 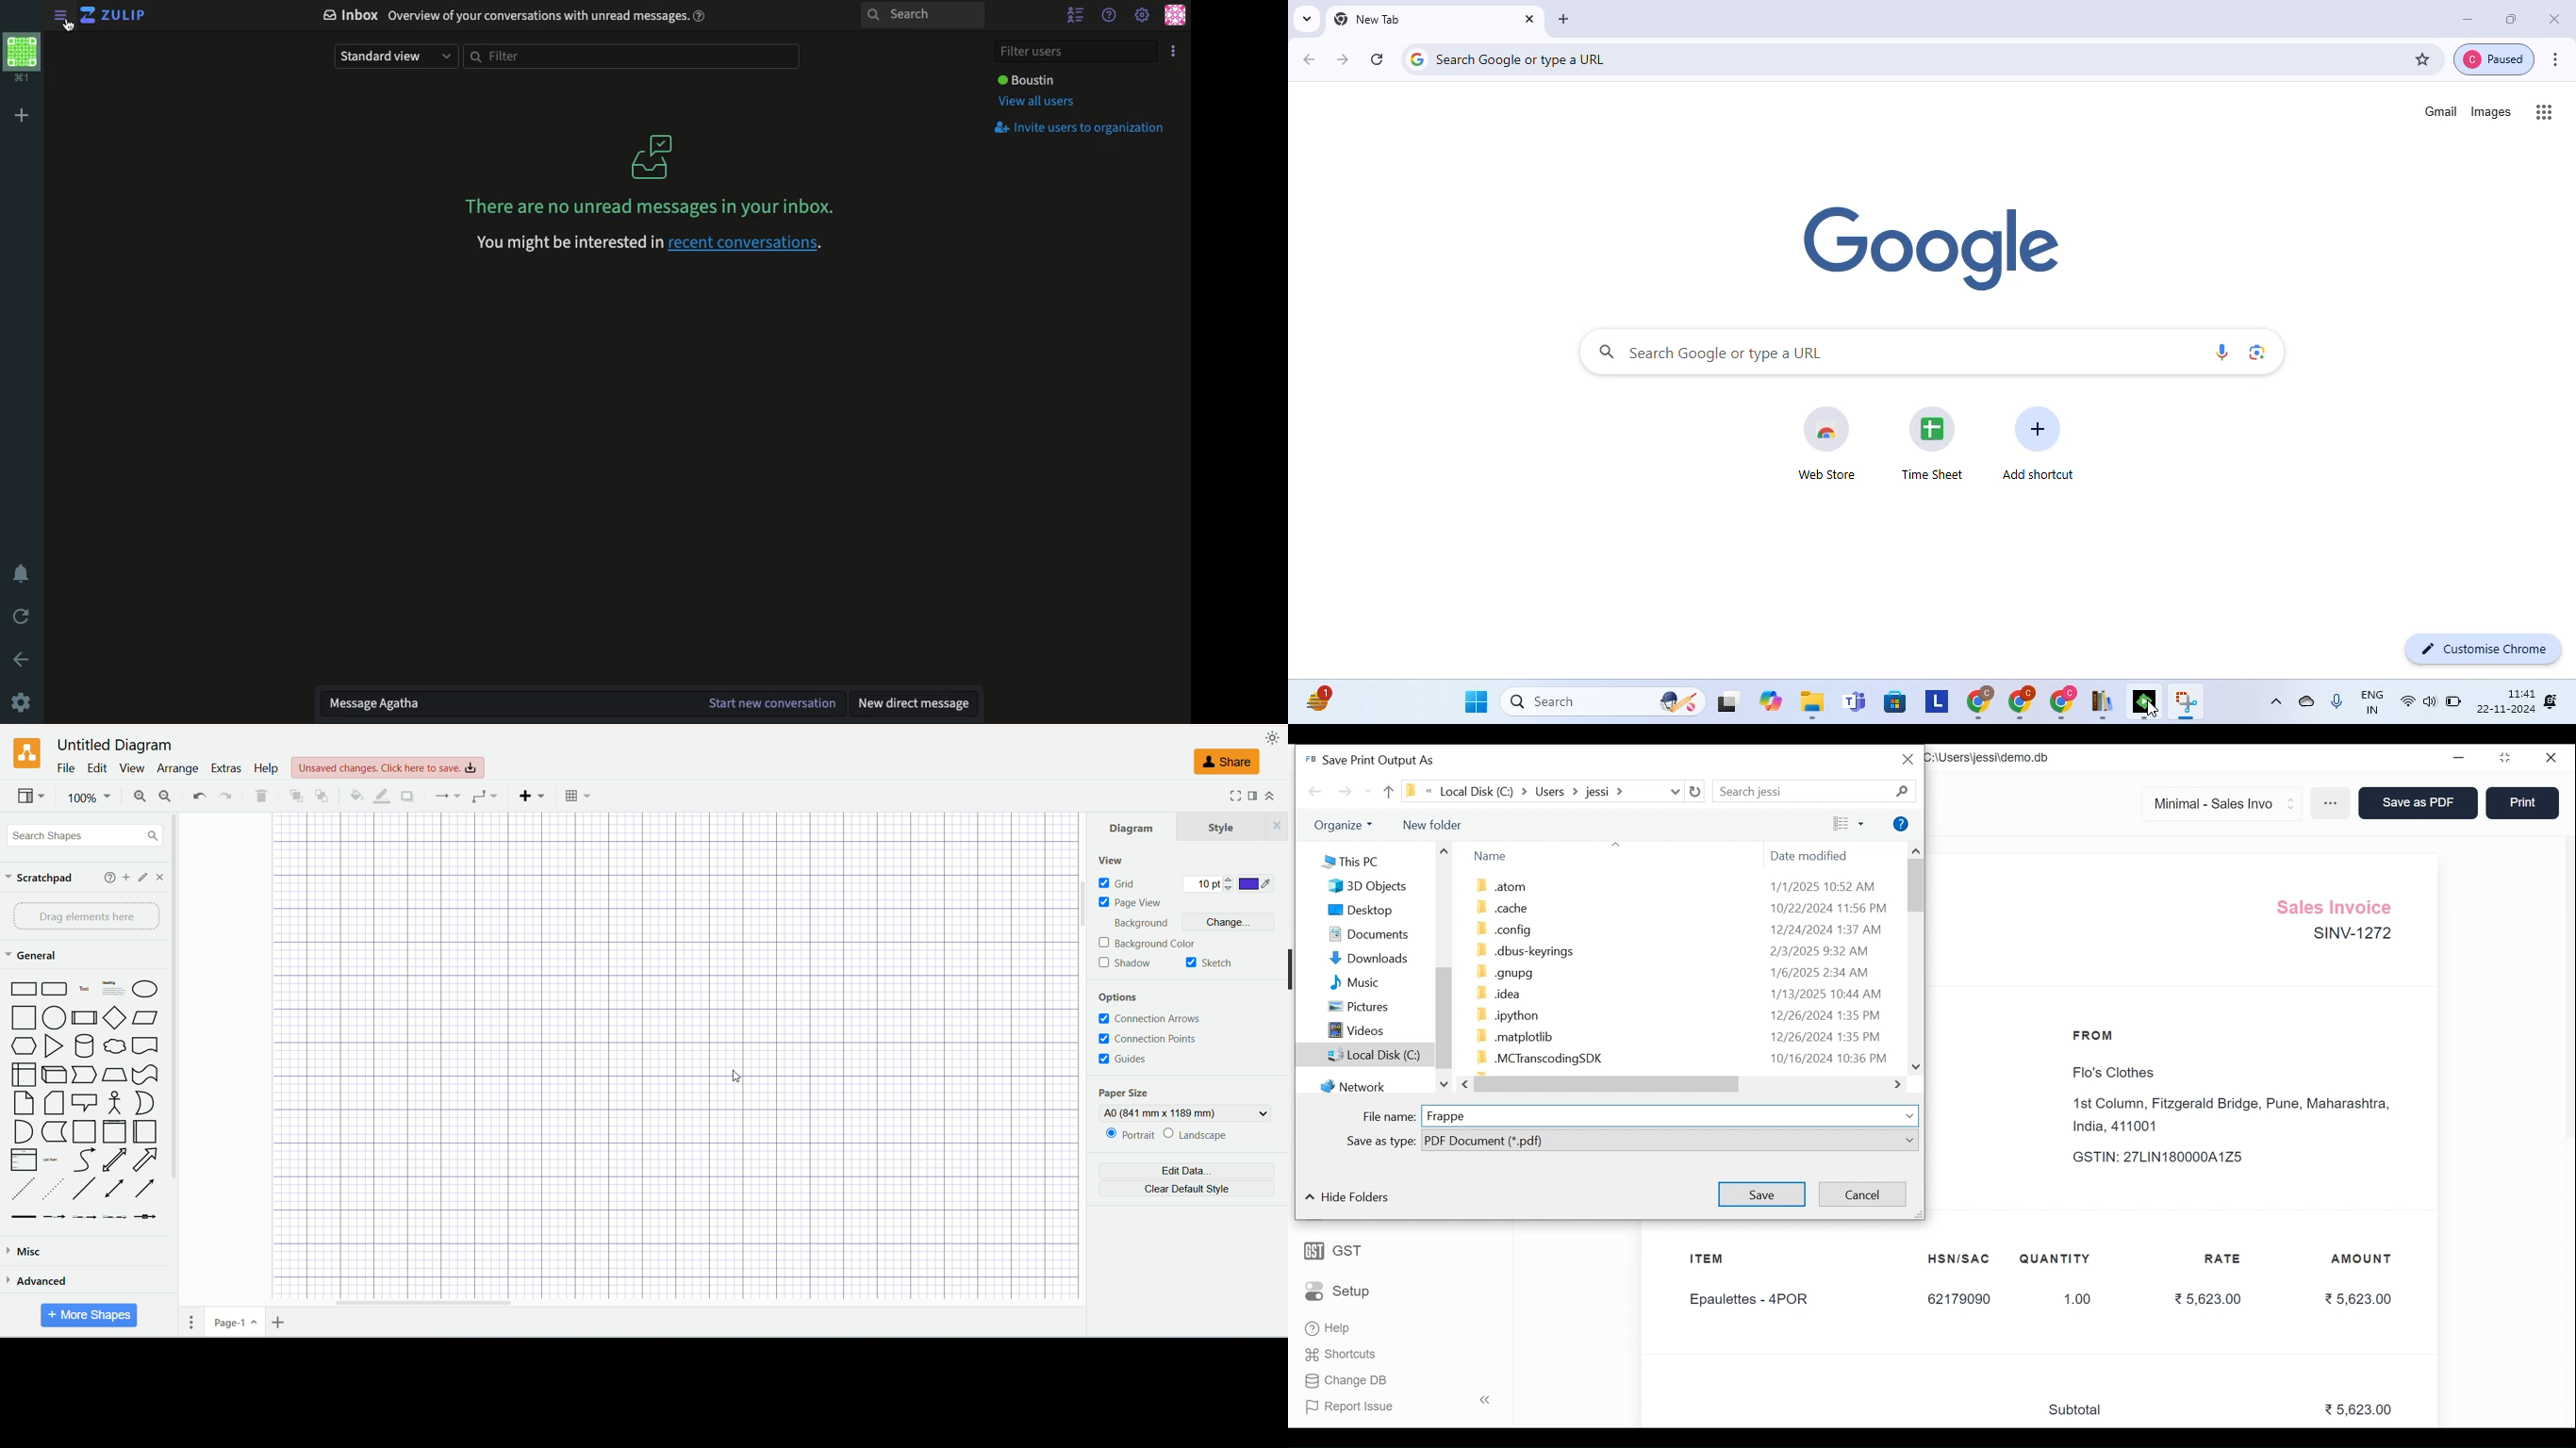 I want to click on Epaulettes - 4POR, so click(x=1757, y=1301).